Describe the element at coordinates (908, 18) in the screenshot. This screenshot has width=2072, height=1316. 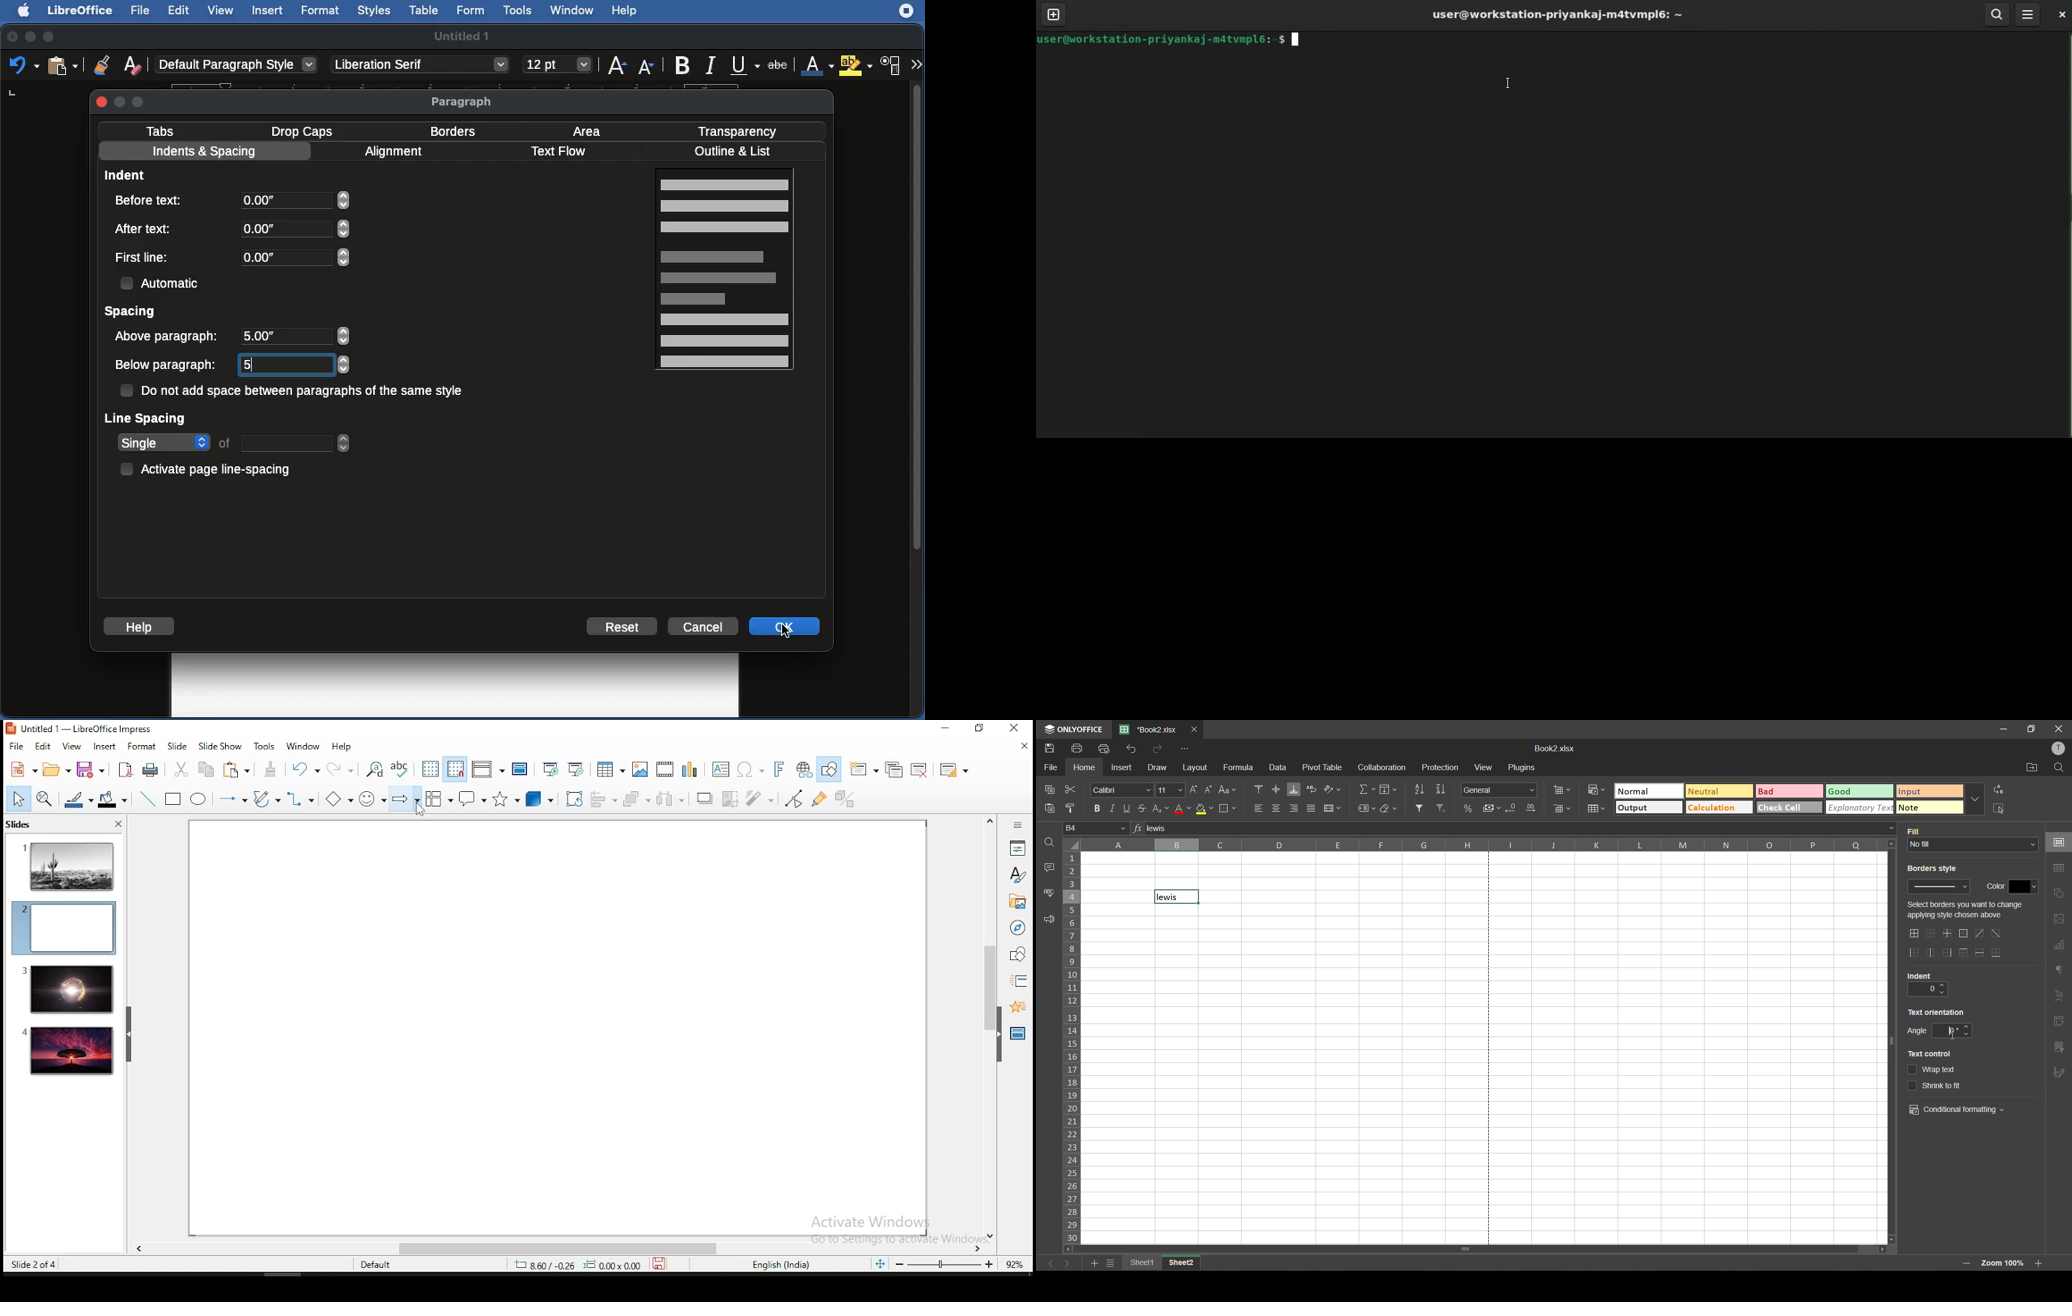
I see `extensions` at that location.